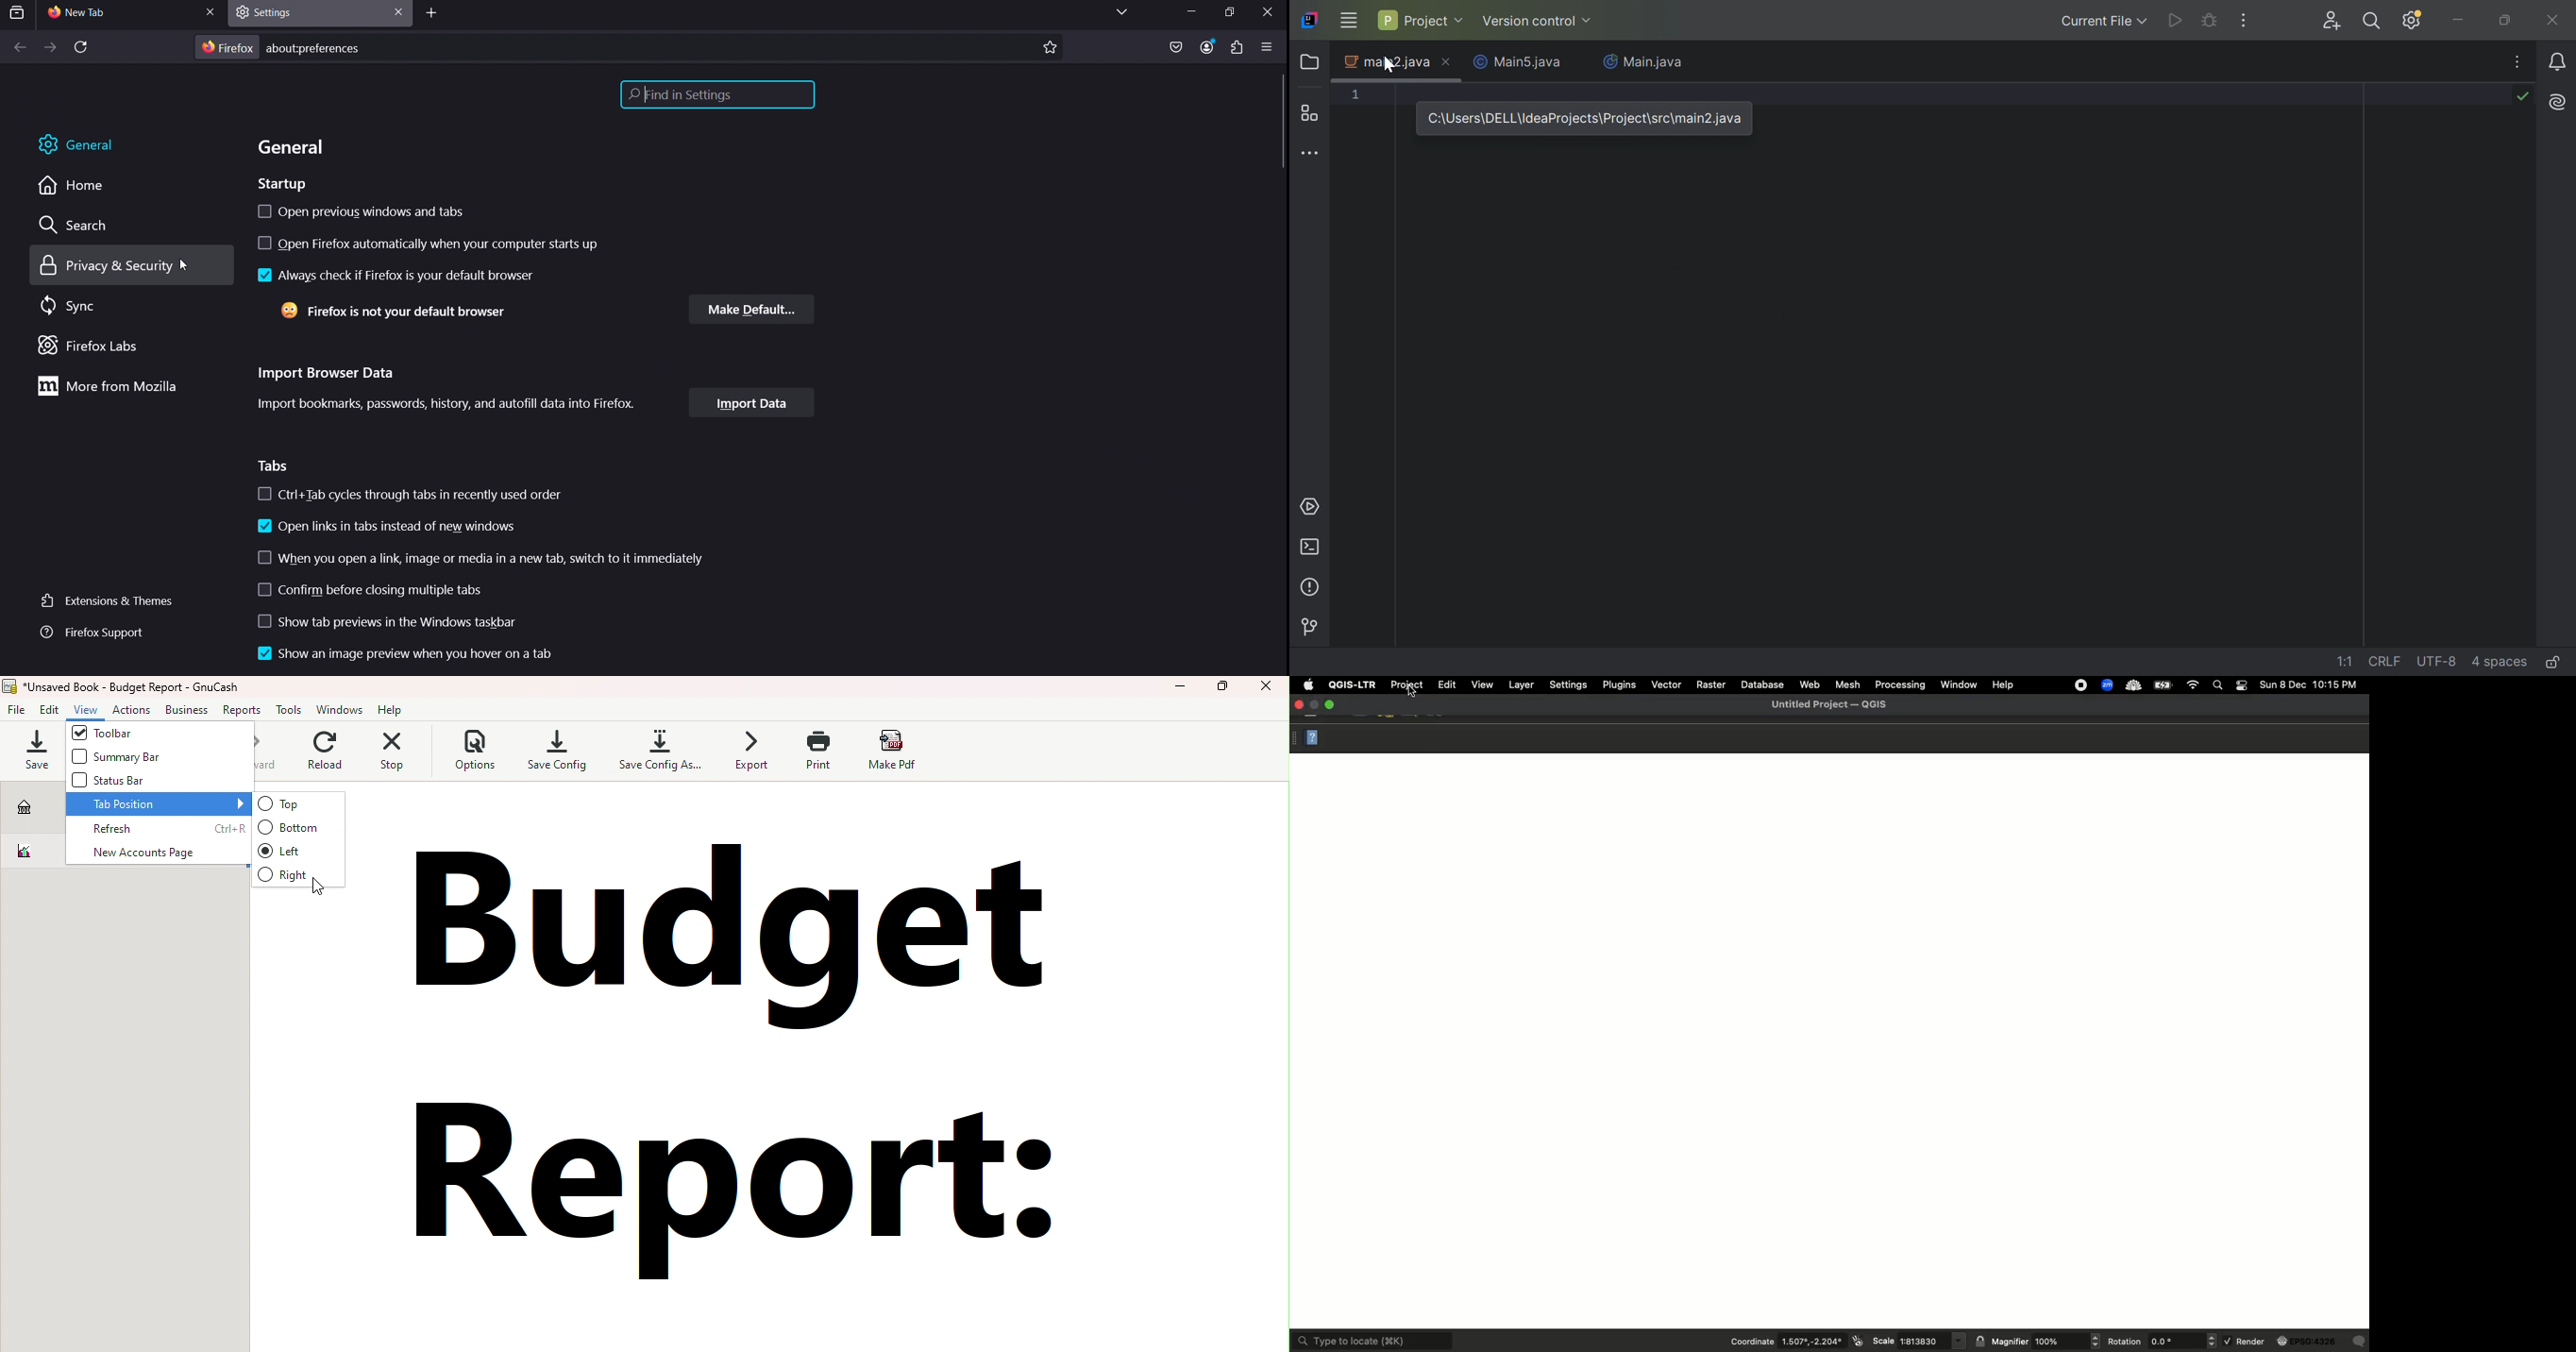 The image size is (2576, 1372). I want to click on Help, so click(393, 709).